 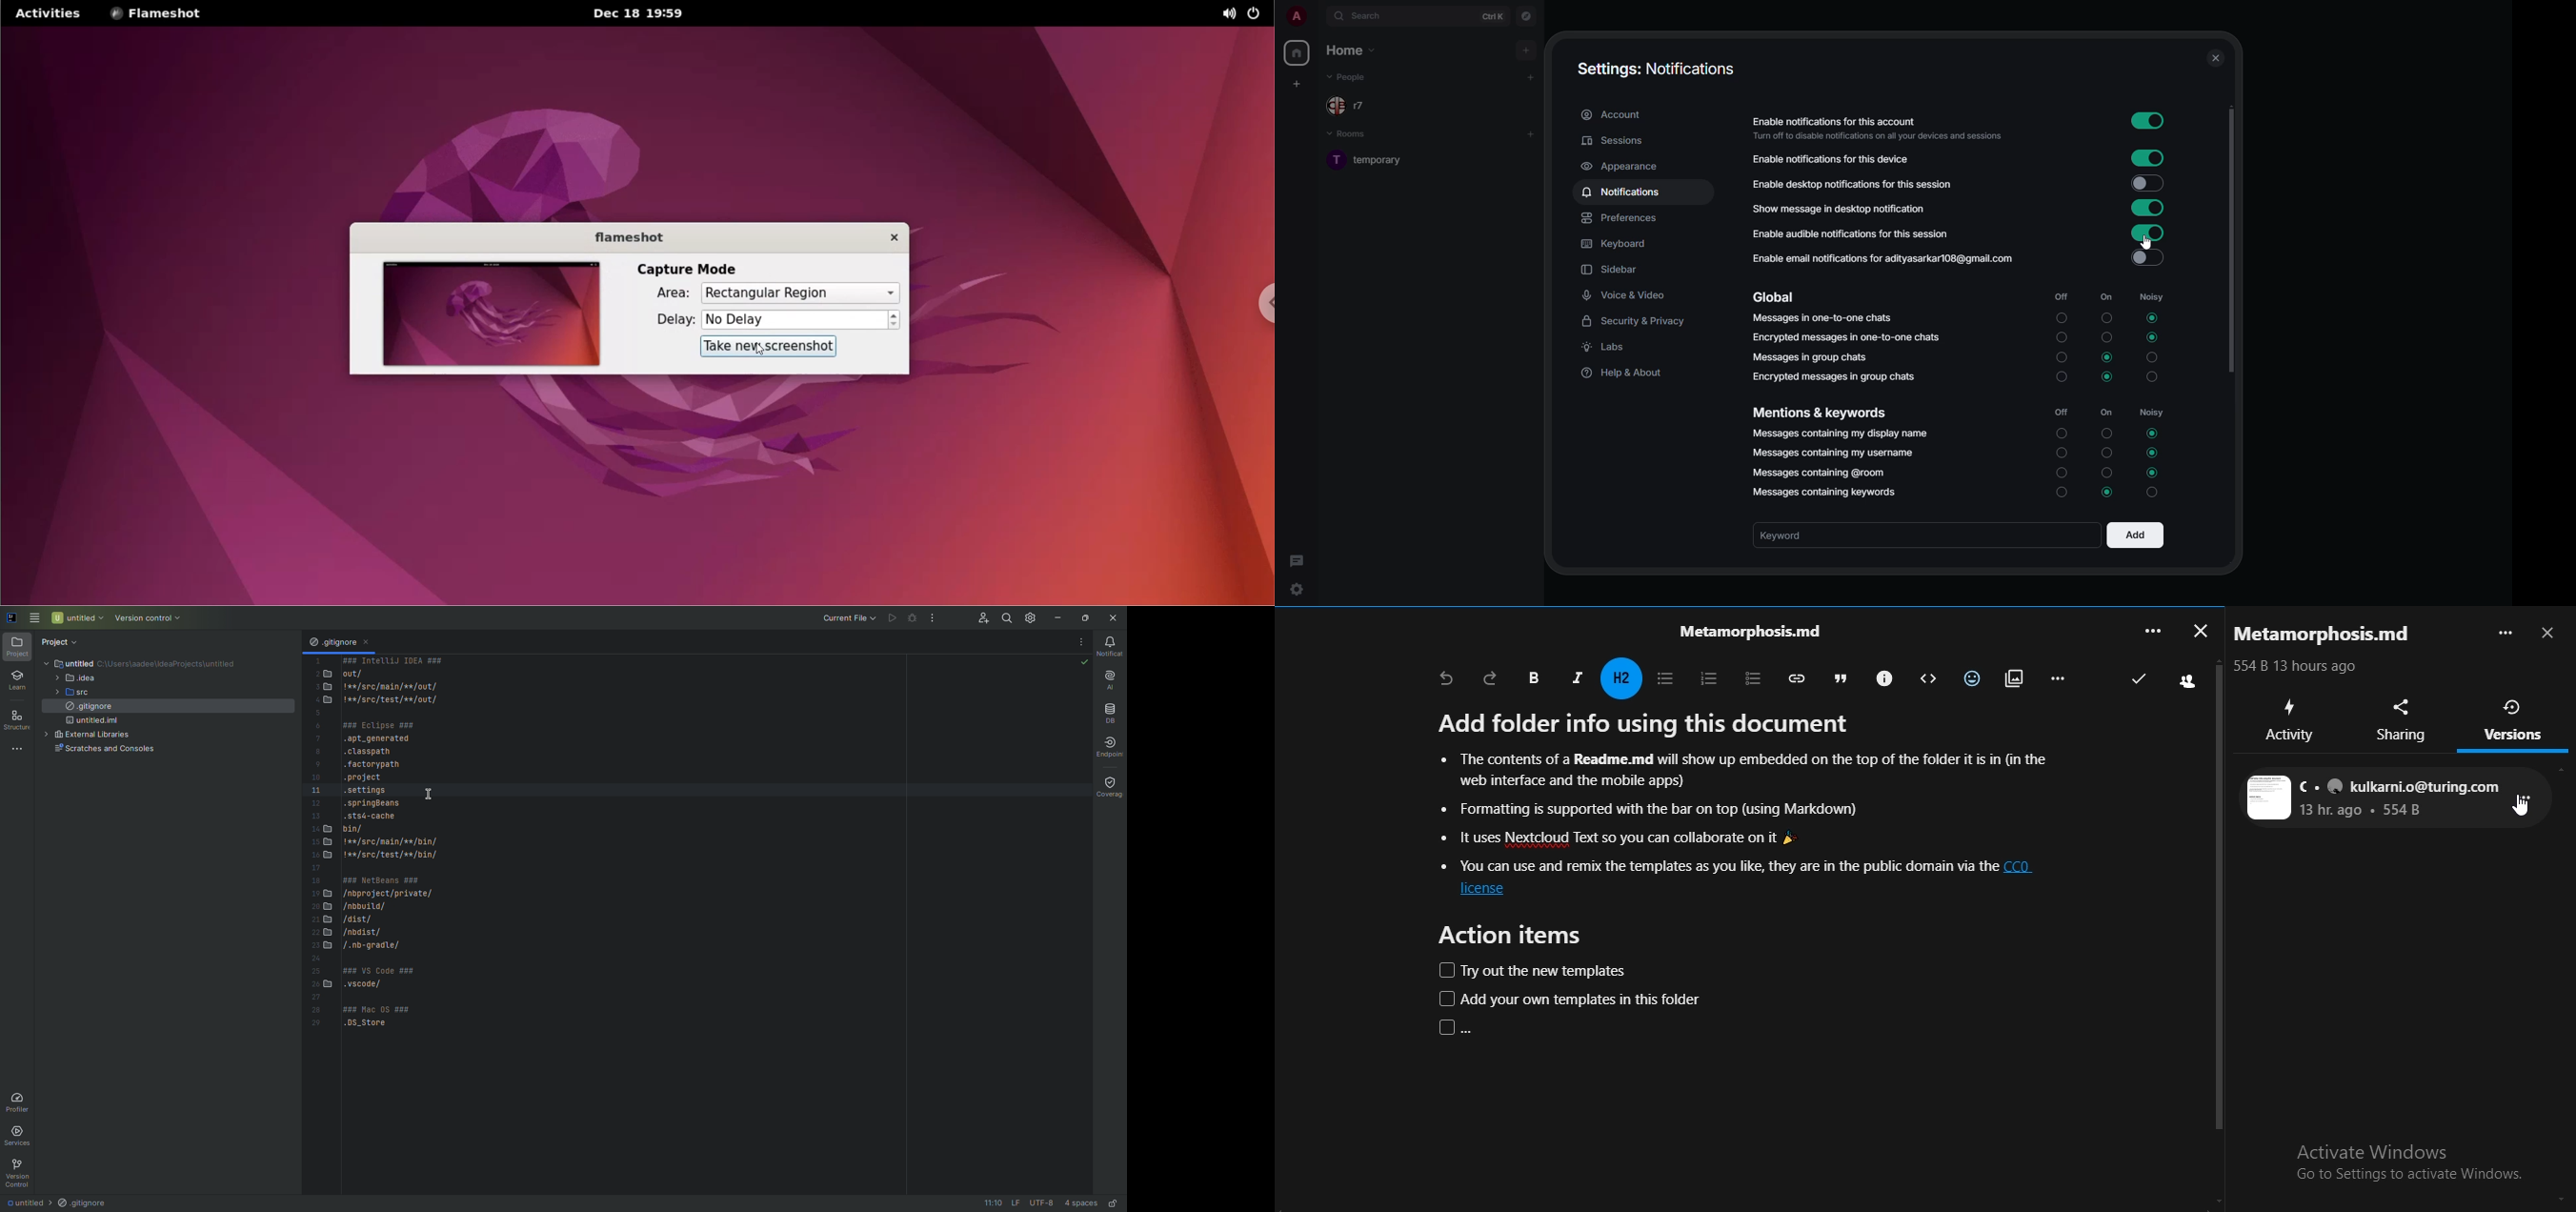 I want to click on insert attachments, so click(x=2011, y=677).